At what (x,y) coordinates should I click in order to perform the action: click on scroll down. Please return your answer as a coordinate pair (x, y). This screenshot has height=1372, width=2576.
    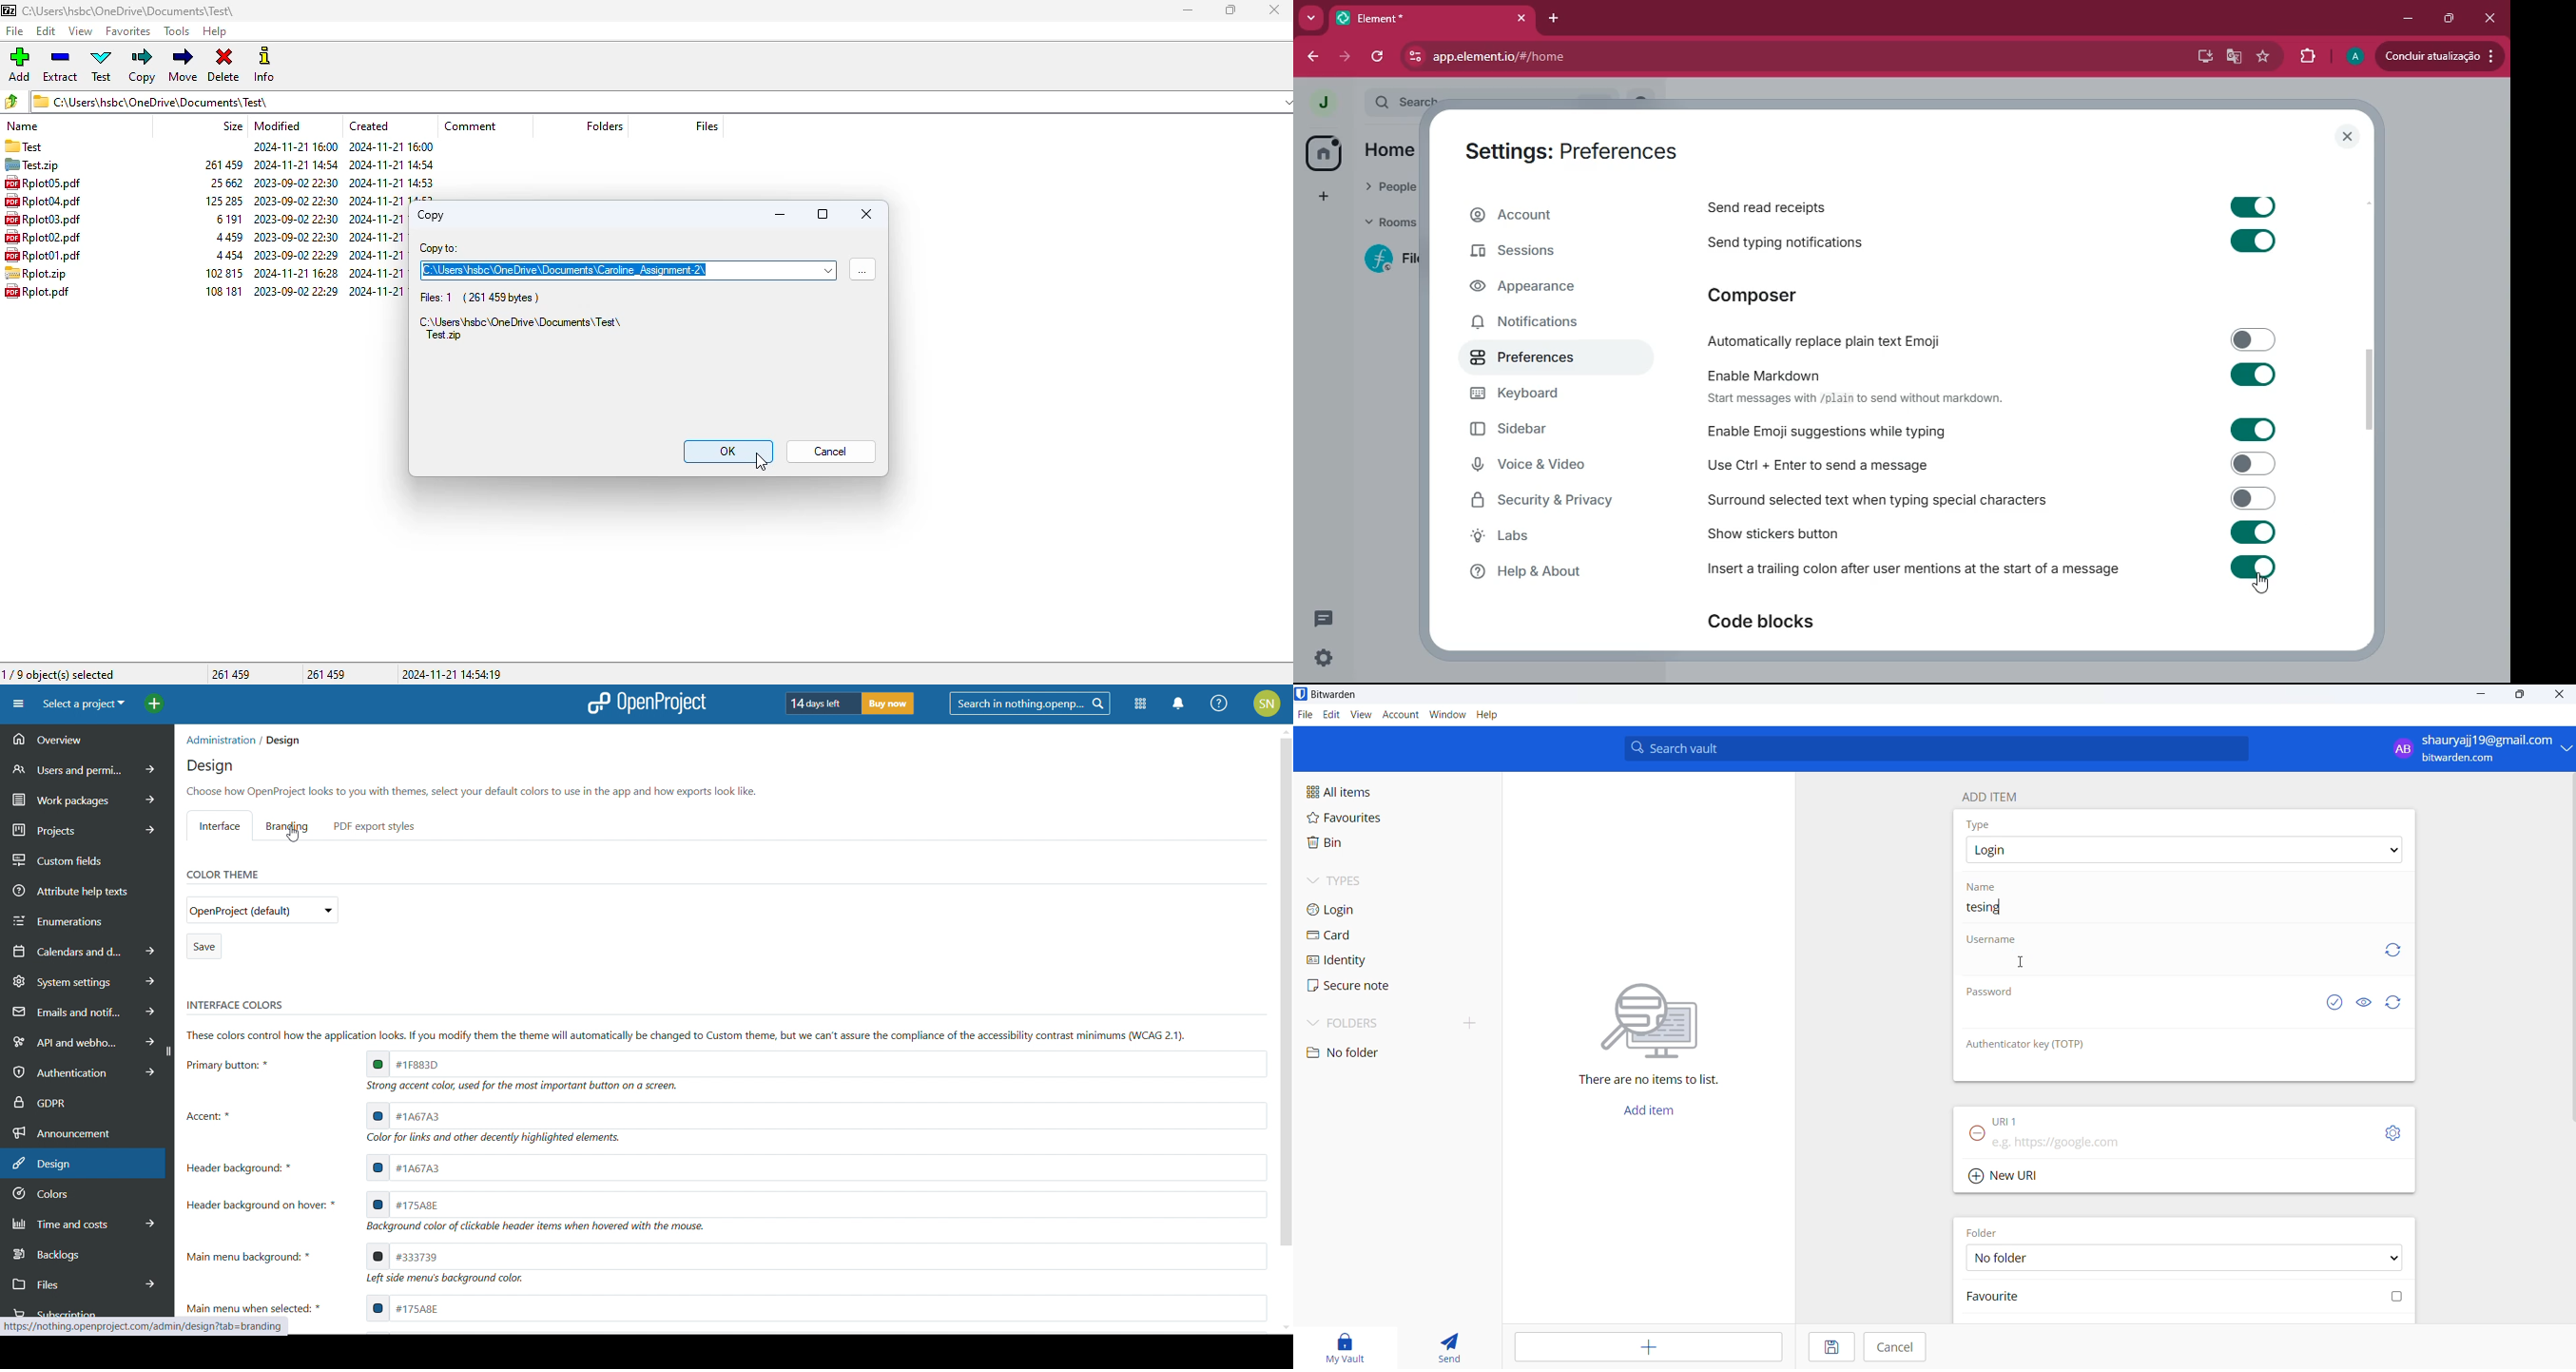
    Looking at the image, I should click on (1285, 1328).